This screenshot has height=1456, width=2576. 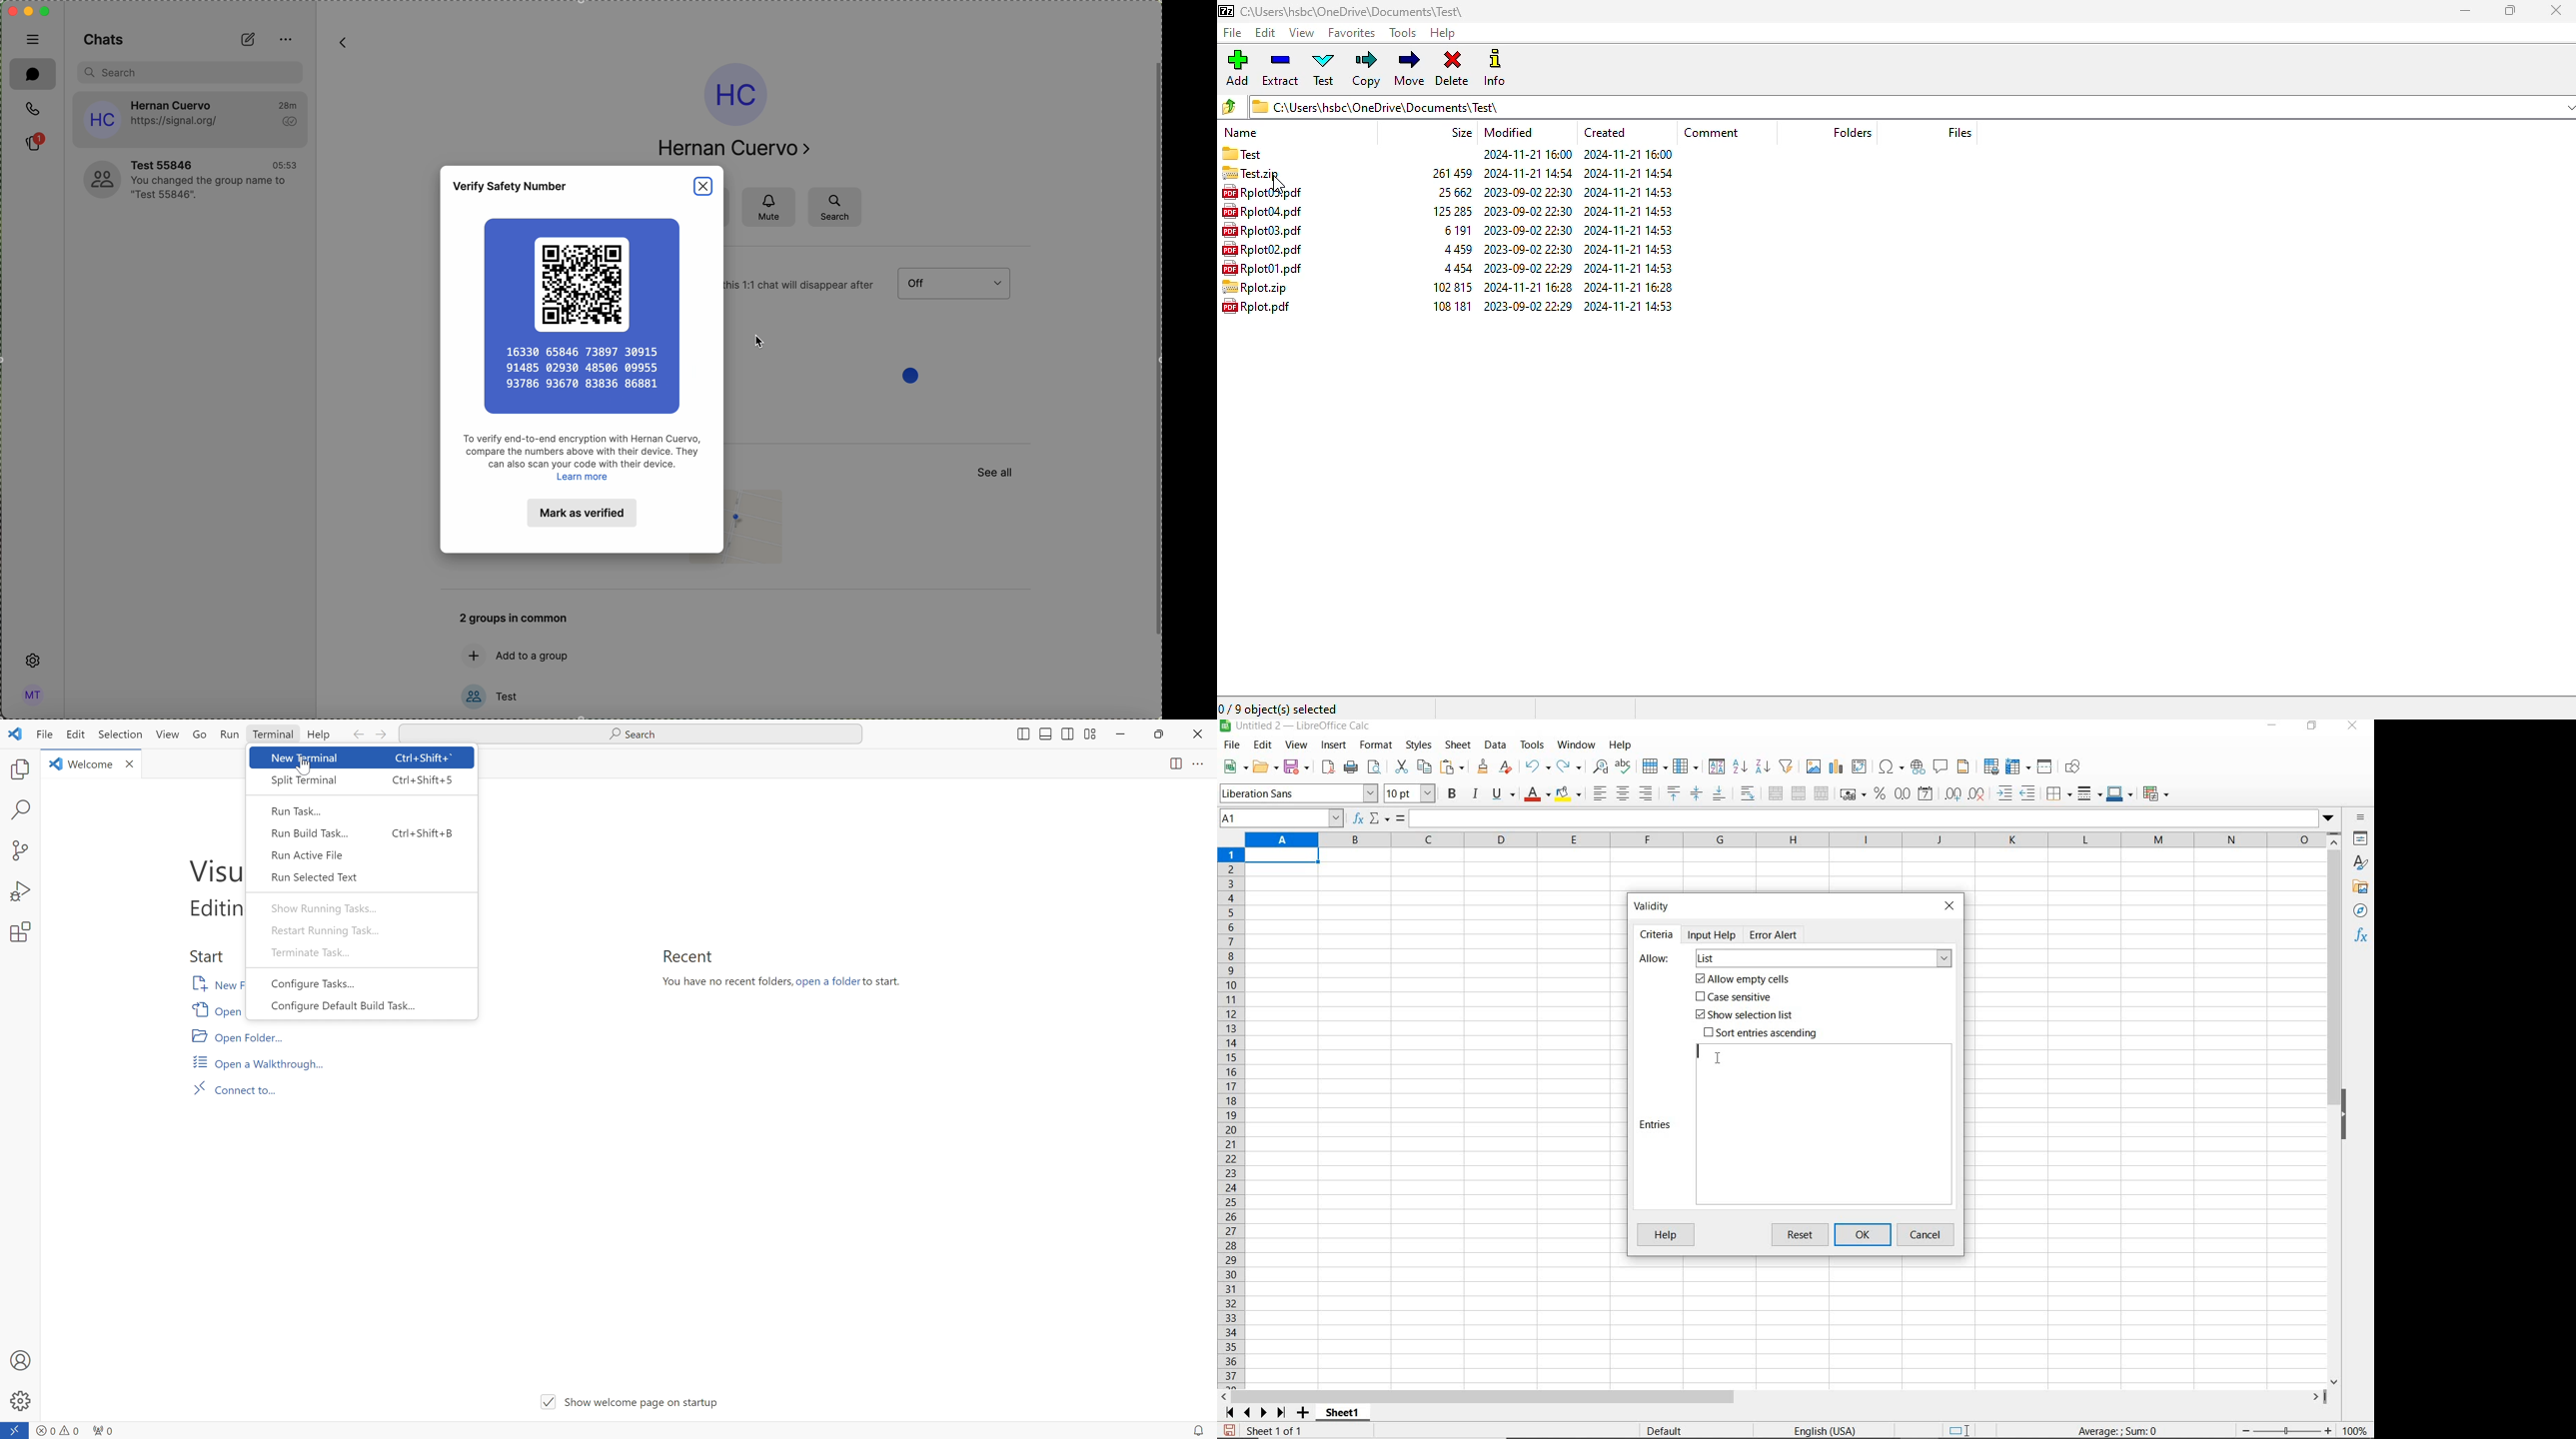 What do you see at coordinates (1510, 133) in the screenshot?
I see `modified` at bounding box center [1510, 133].